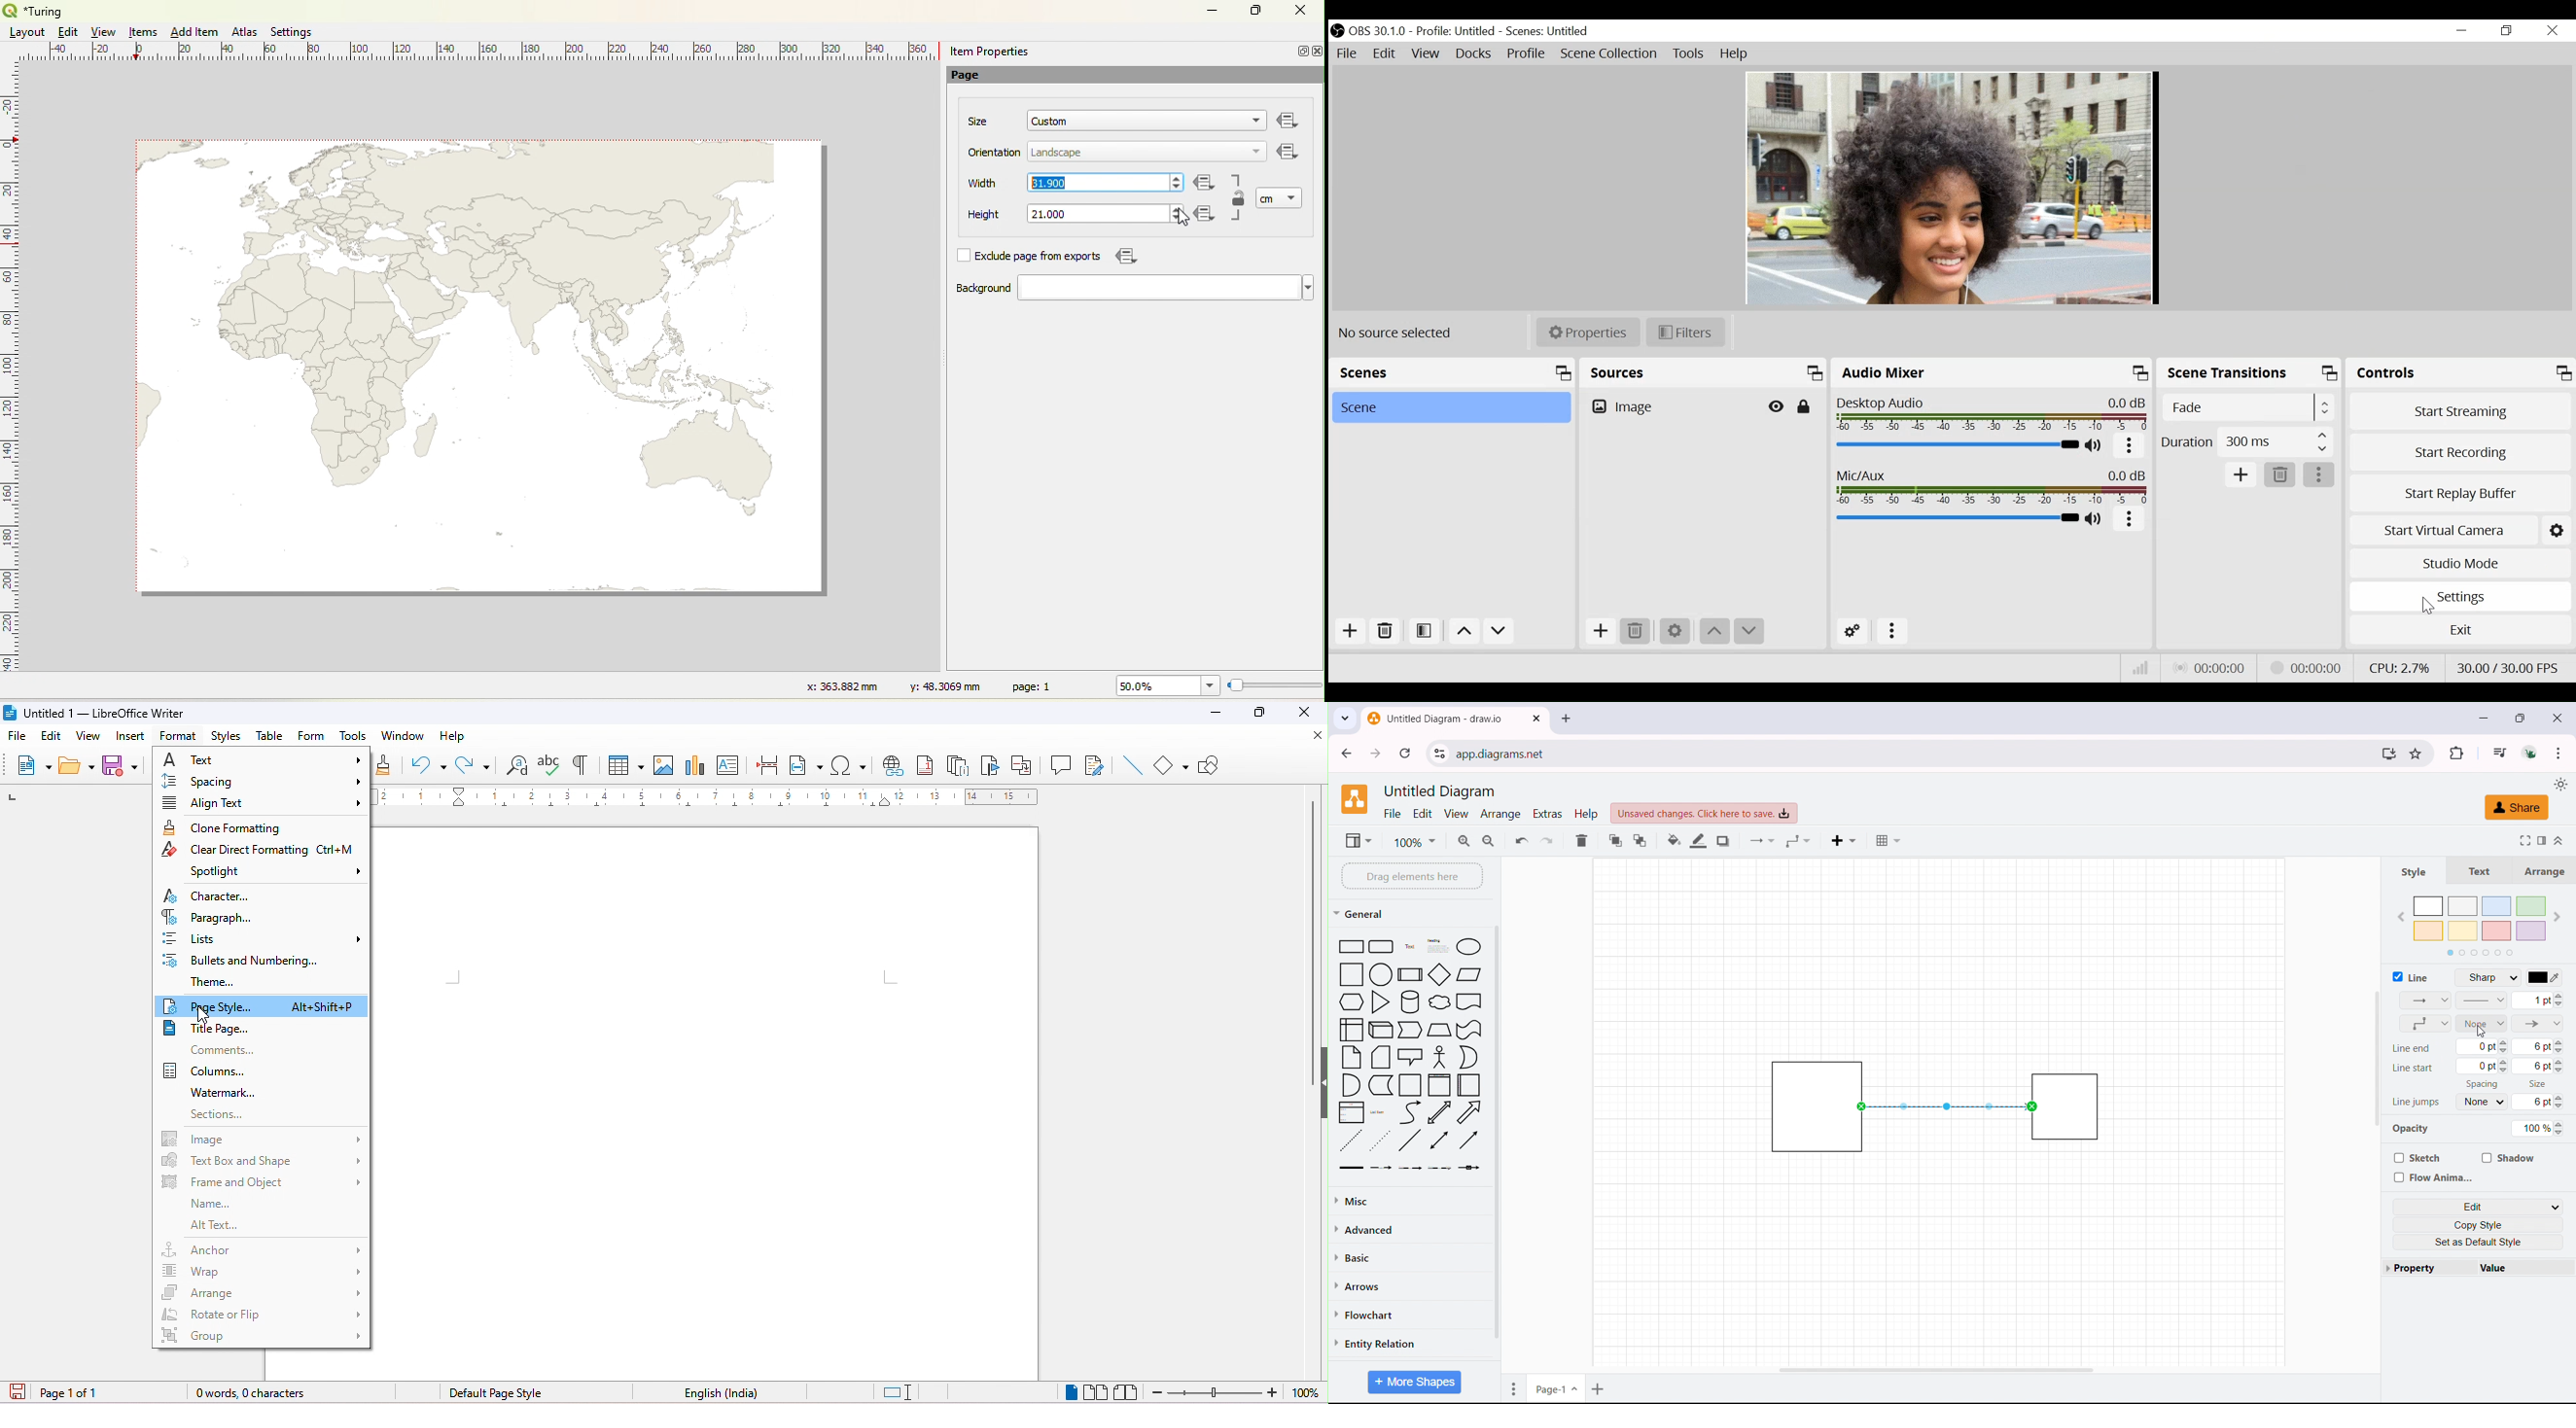 This screenshot has width=2576, height=1428. Describe the element at coordinates (2552, 30) in the screenshot. I see `Close` at that location.